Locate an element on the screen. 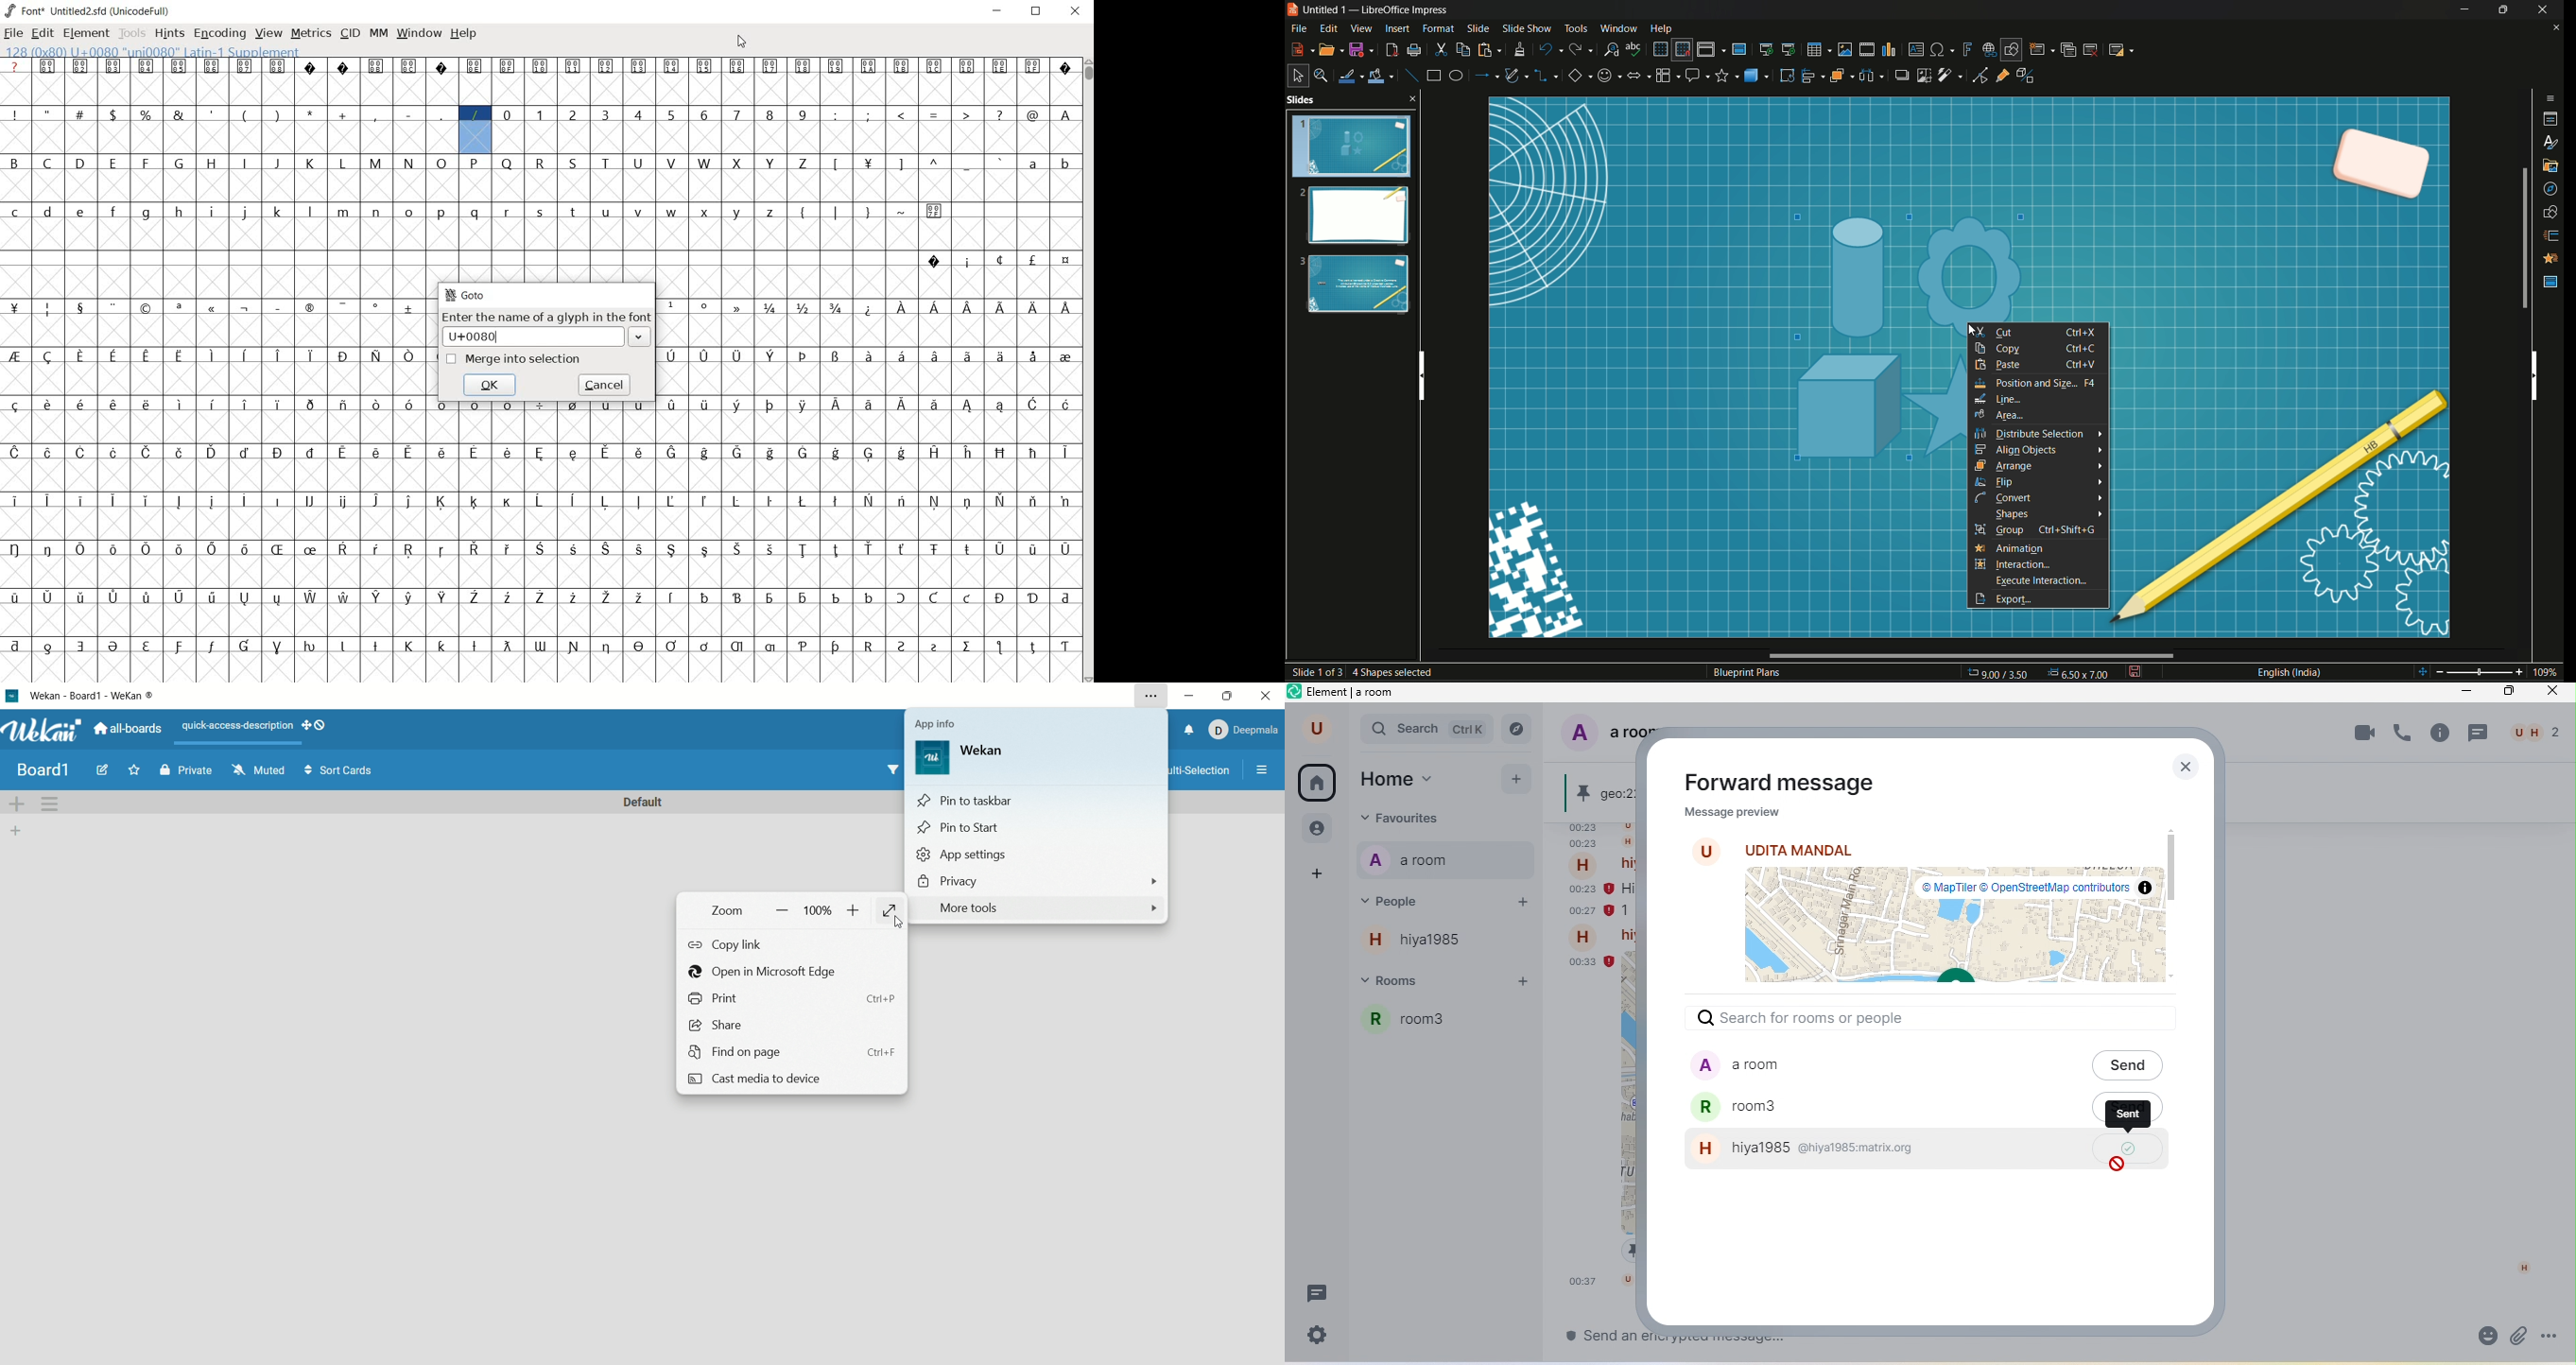 The height and width of the screenshot is (1372, 2576). glyph is located at coordinates (836, 115).